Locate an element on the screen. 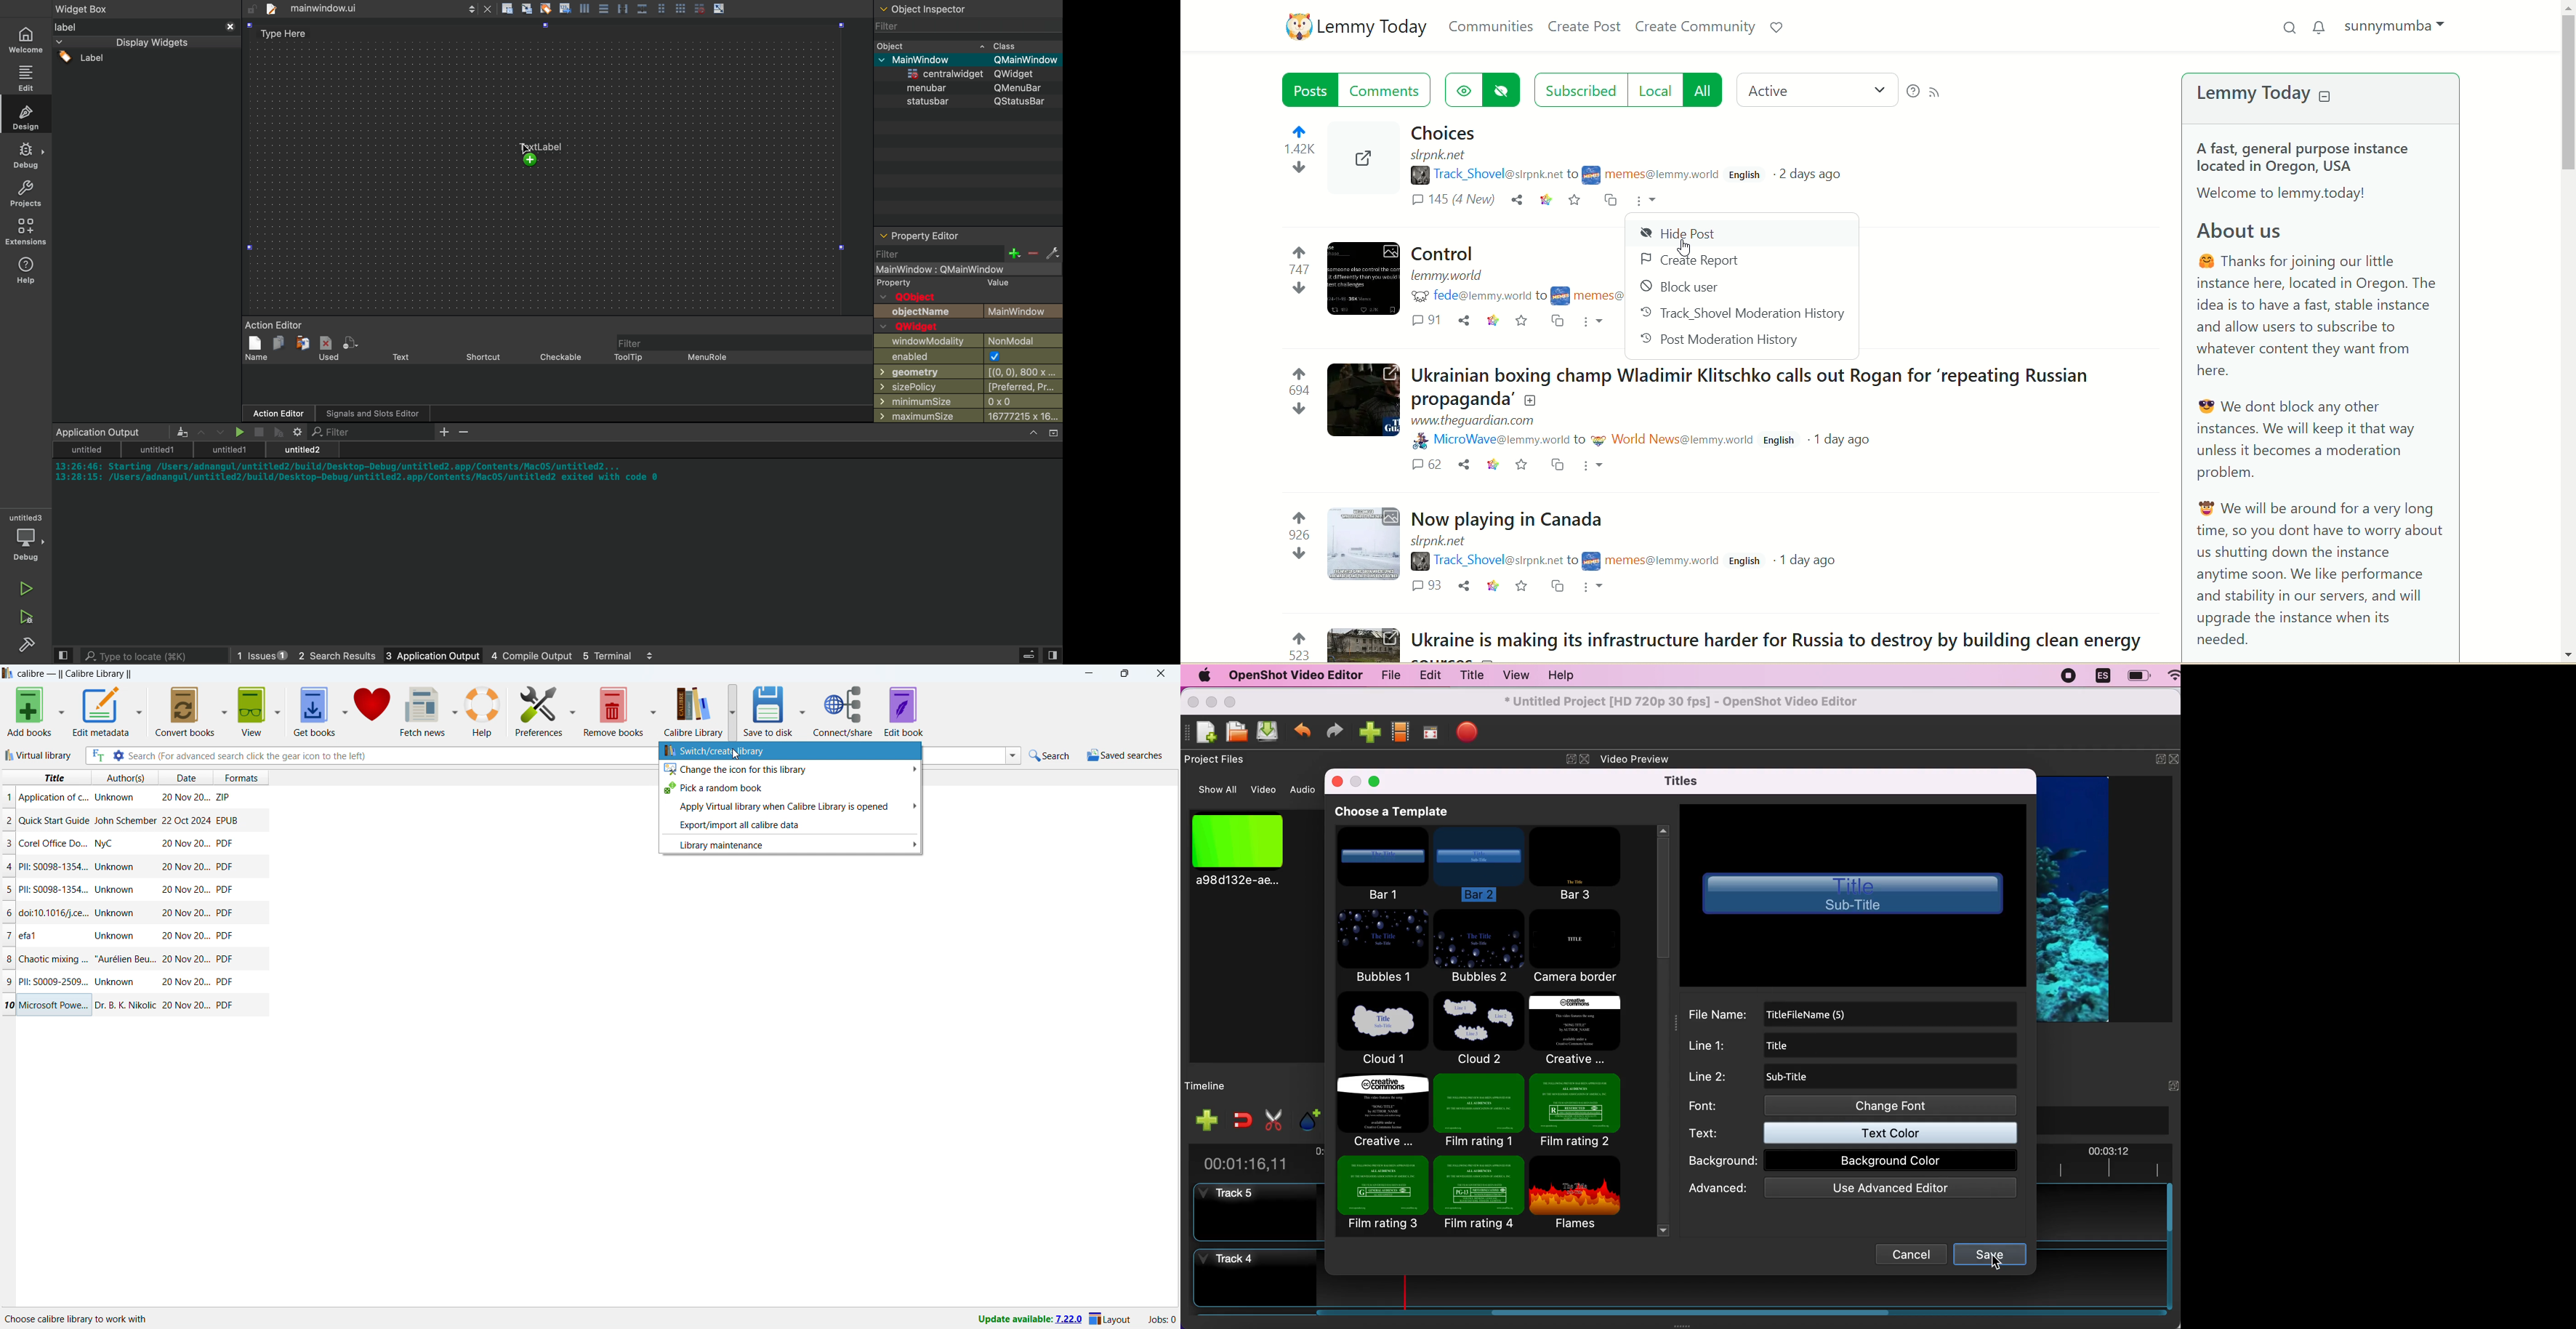 Image resolution: width=2576 pixels, height=1344 pixels. 4 is located at coordinates (10, 867).